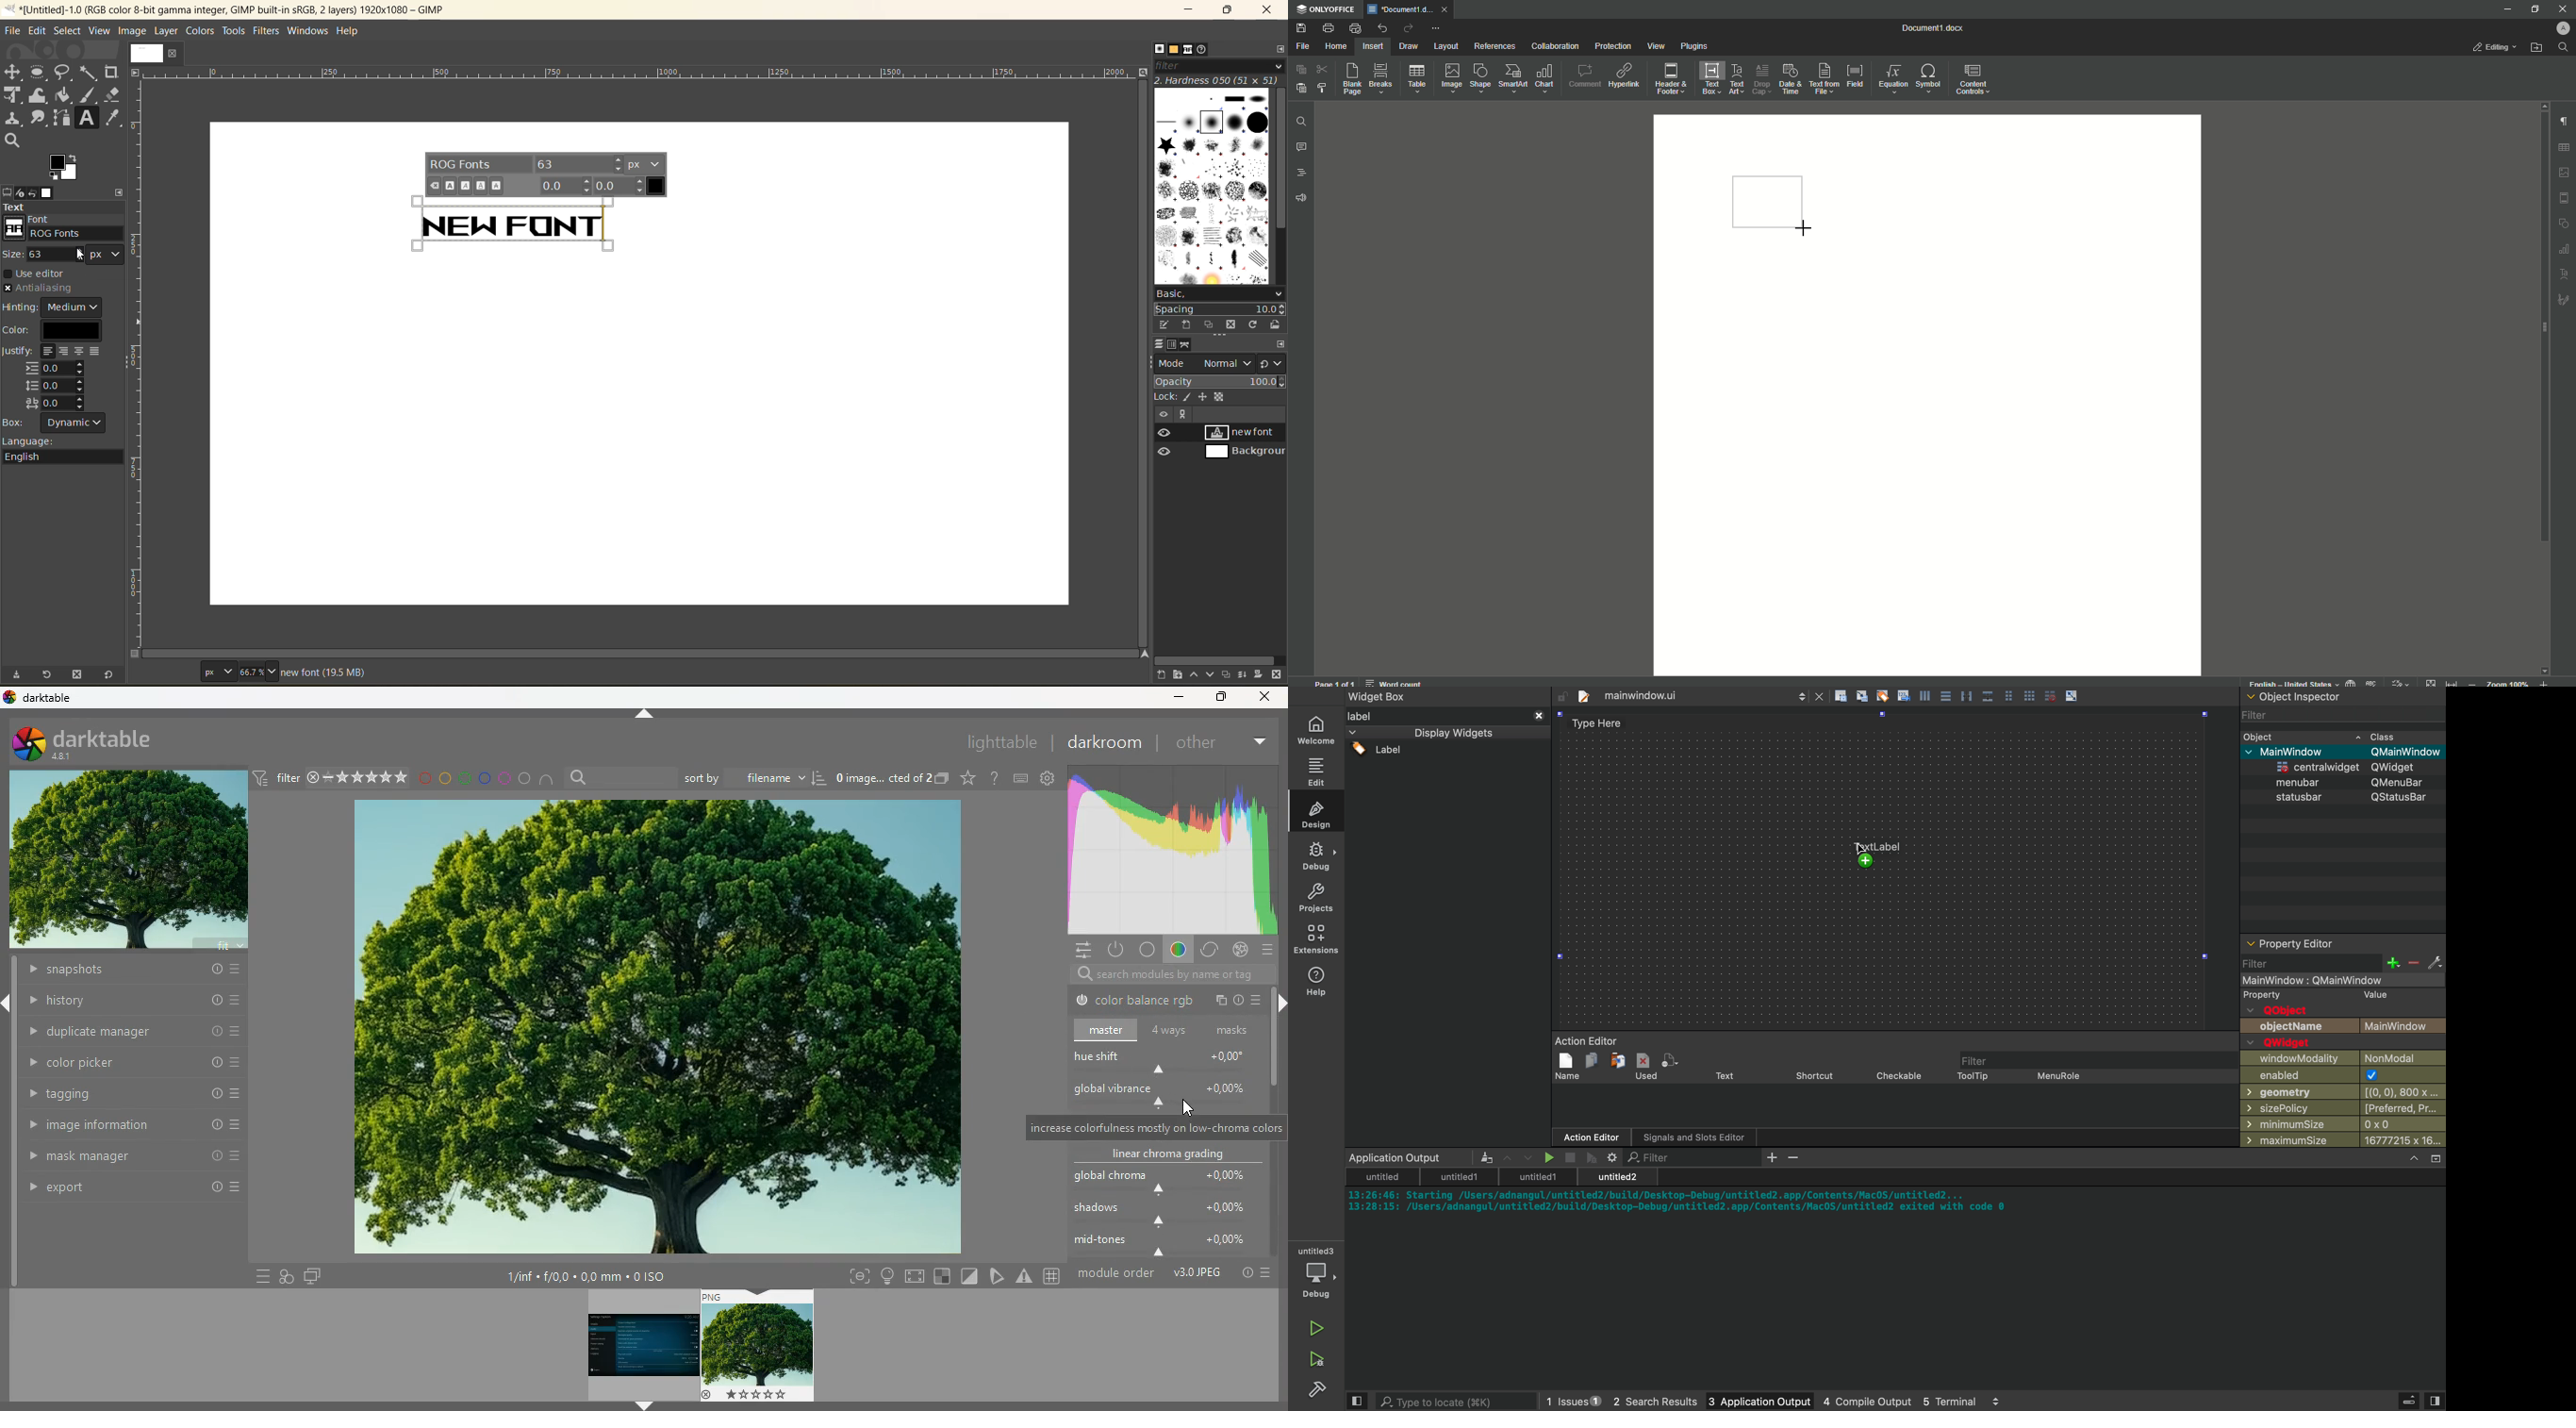  What do you see at coordinates (135, 1030) in the screenshot?
I see `duplicate manager` at bounding box center [135, 1030].